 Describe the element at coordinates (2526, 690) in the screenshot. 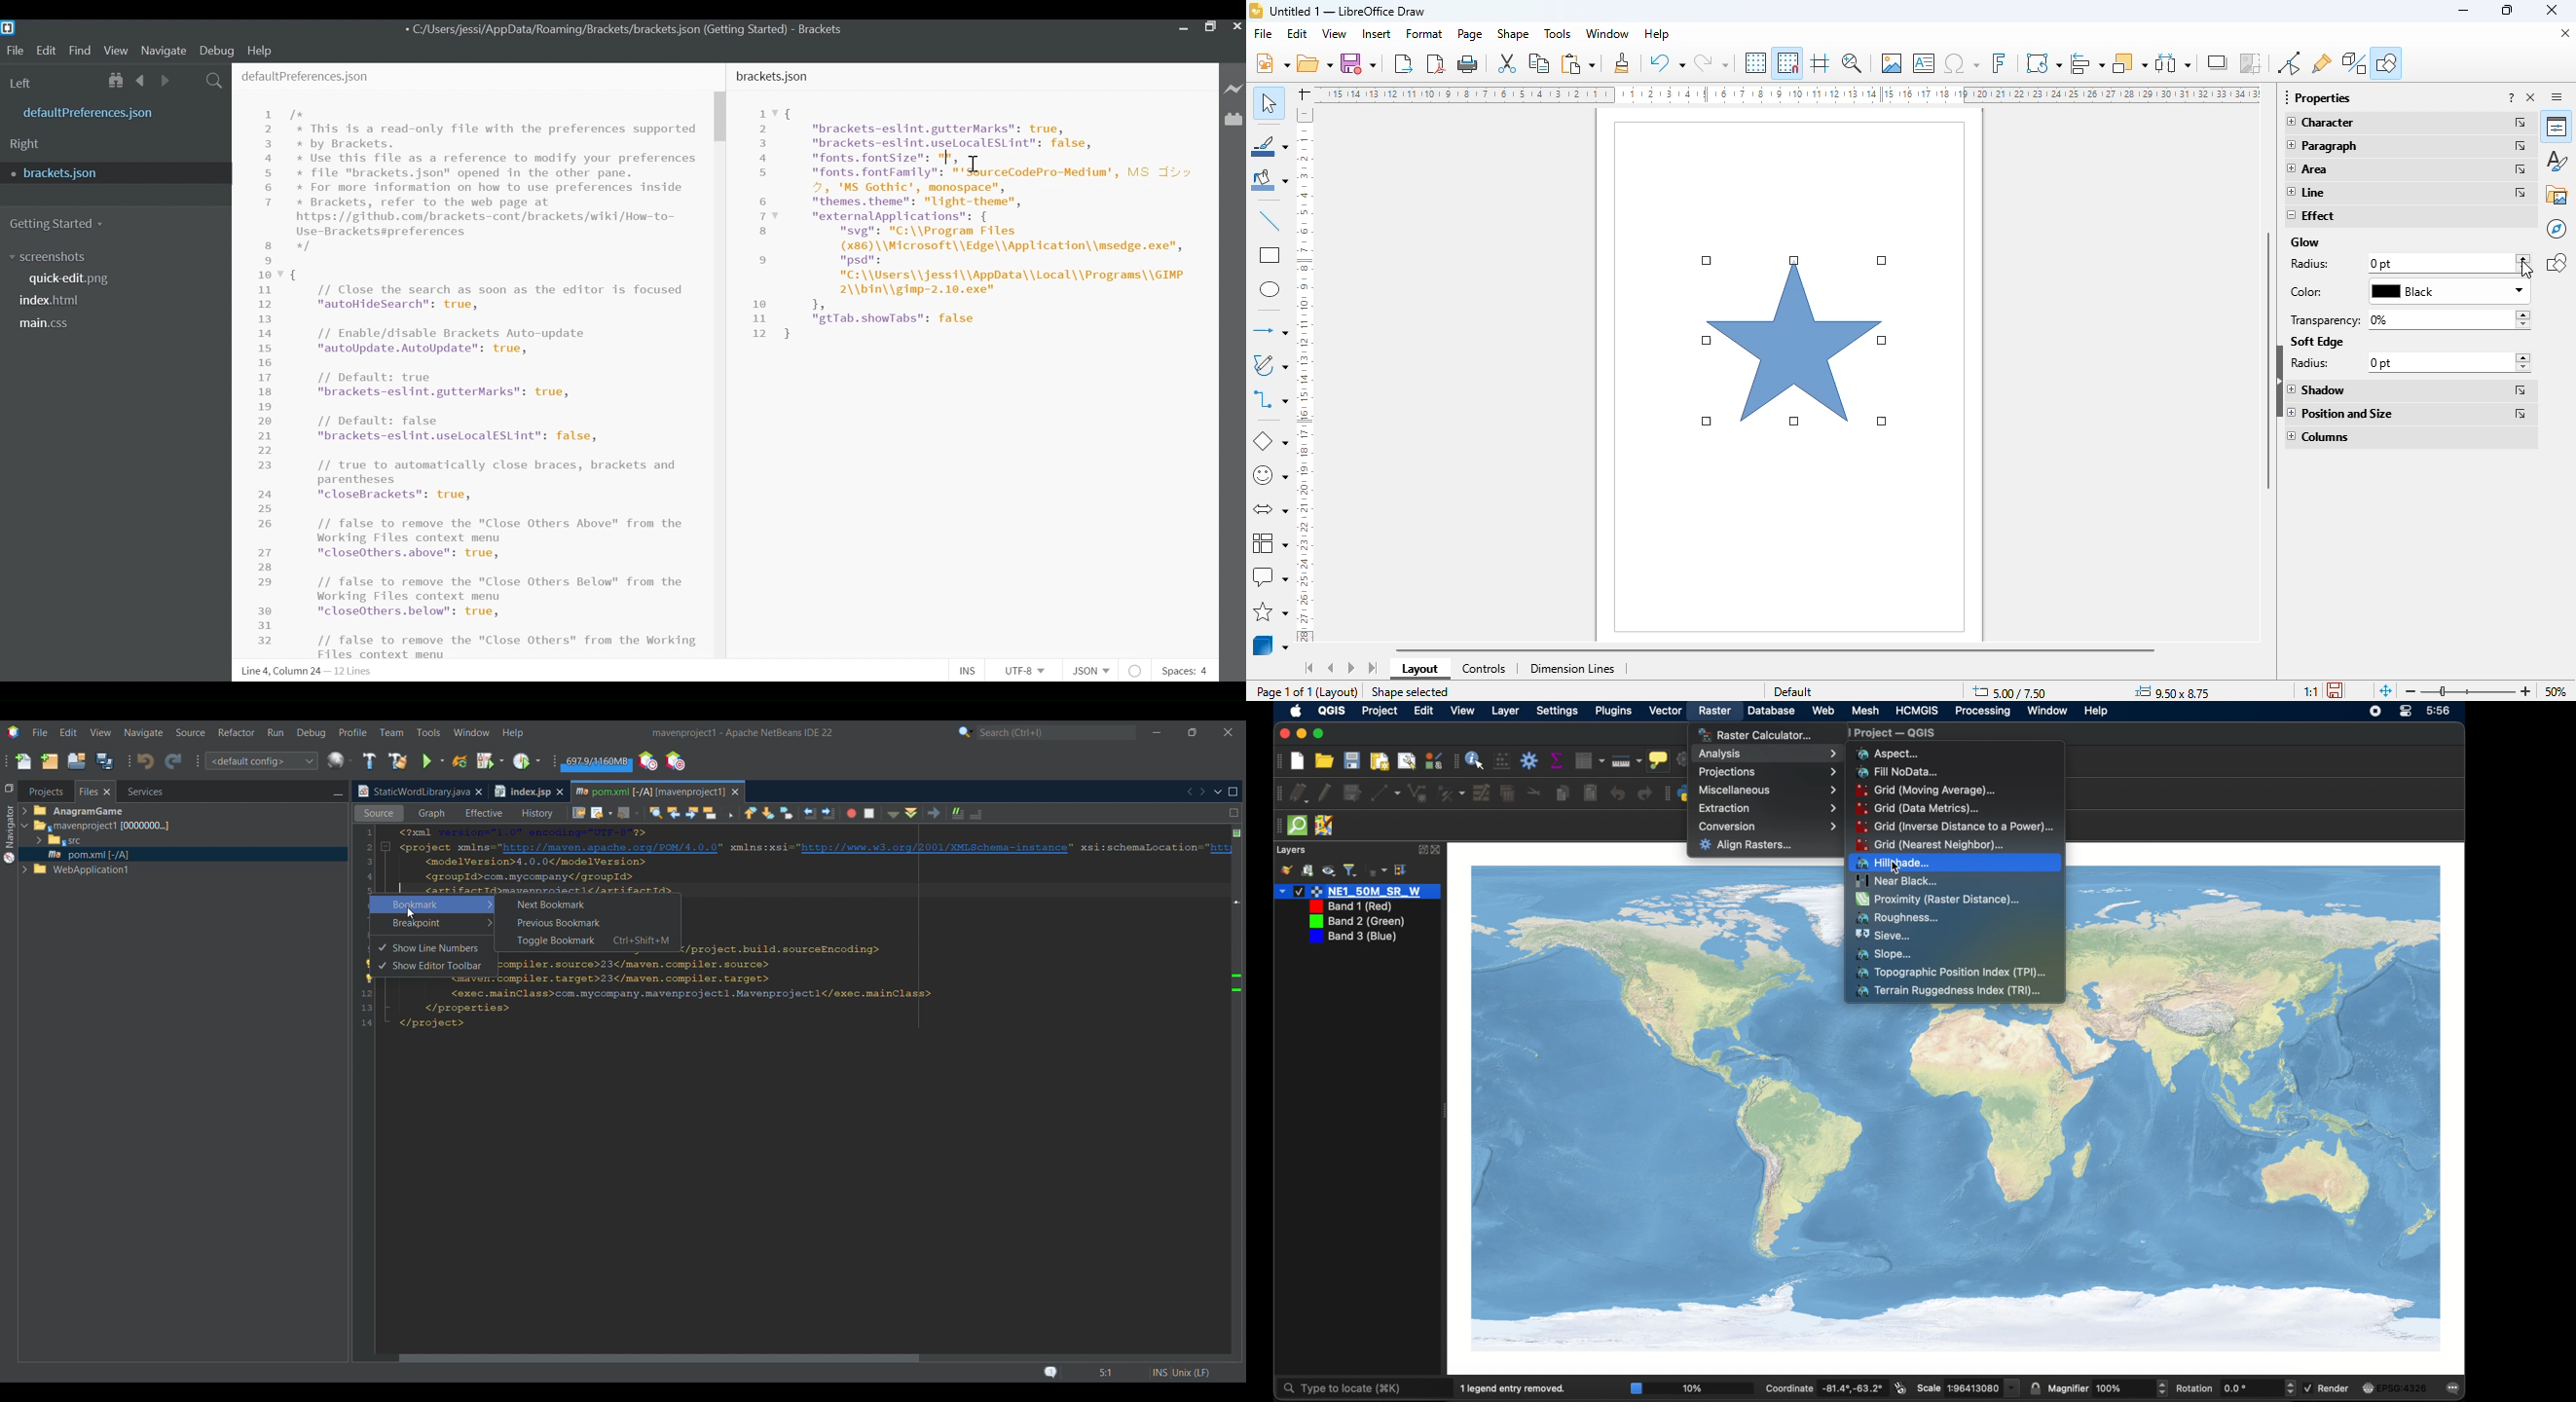

I see `zoom out` at that location.